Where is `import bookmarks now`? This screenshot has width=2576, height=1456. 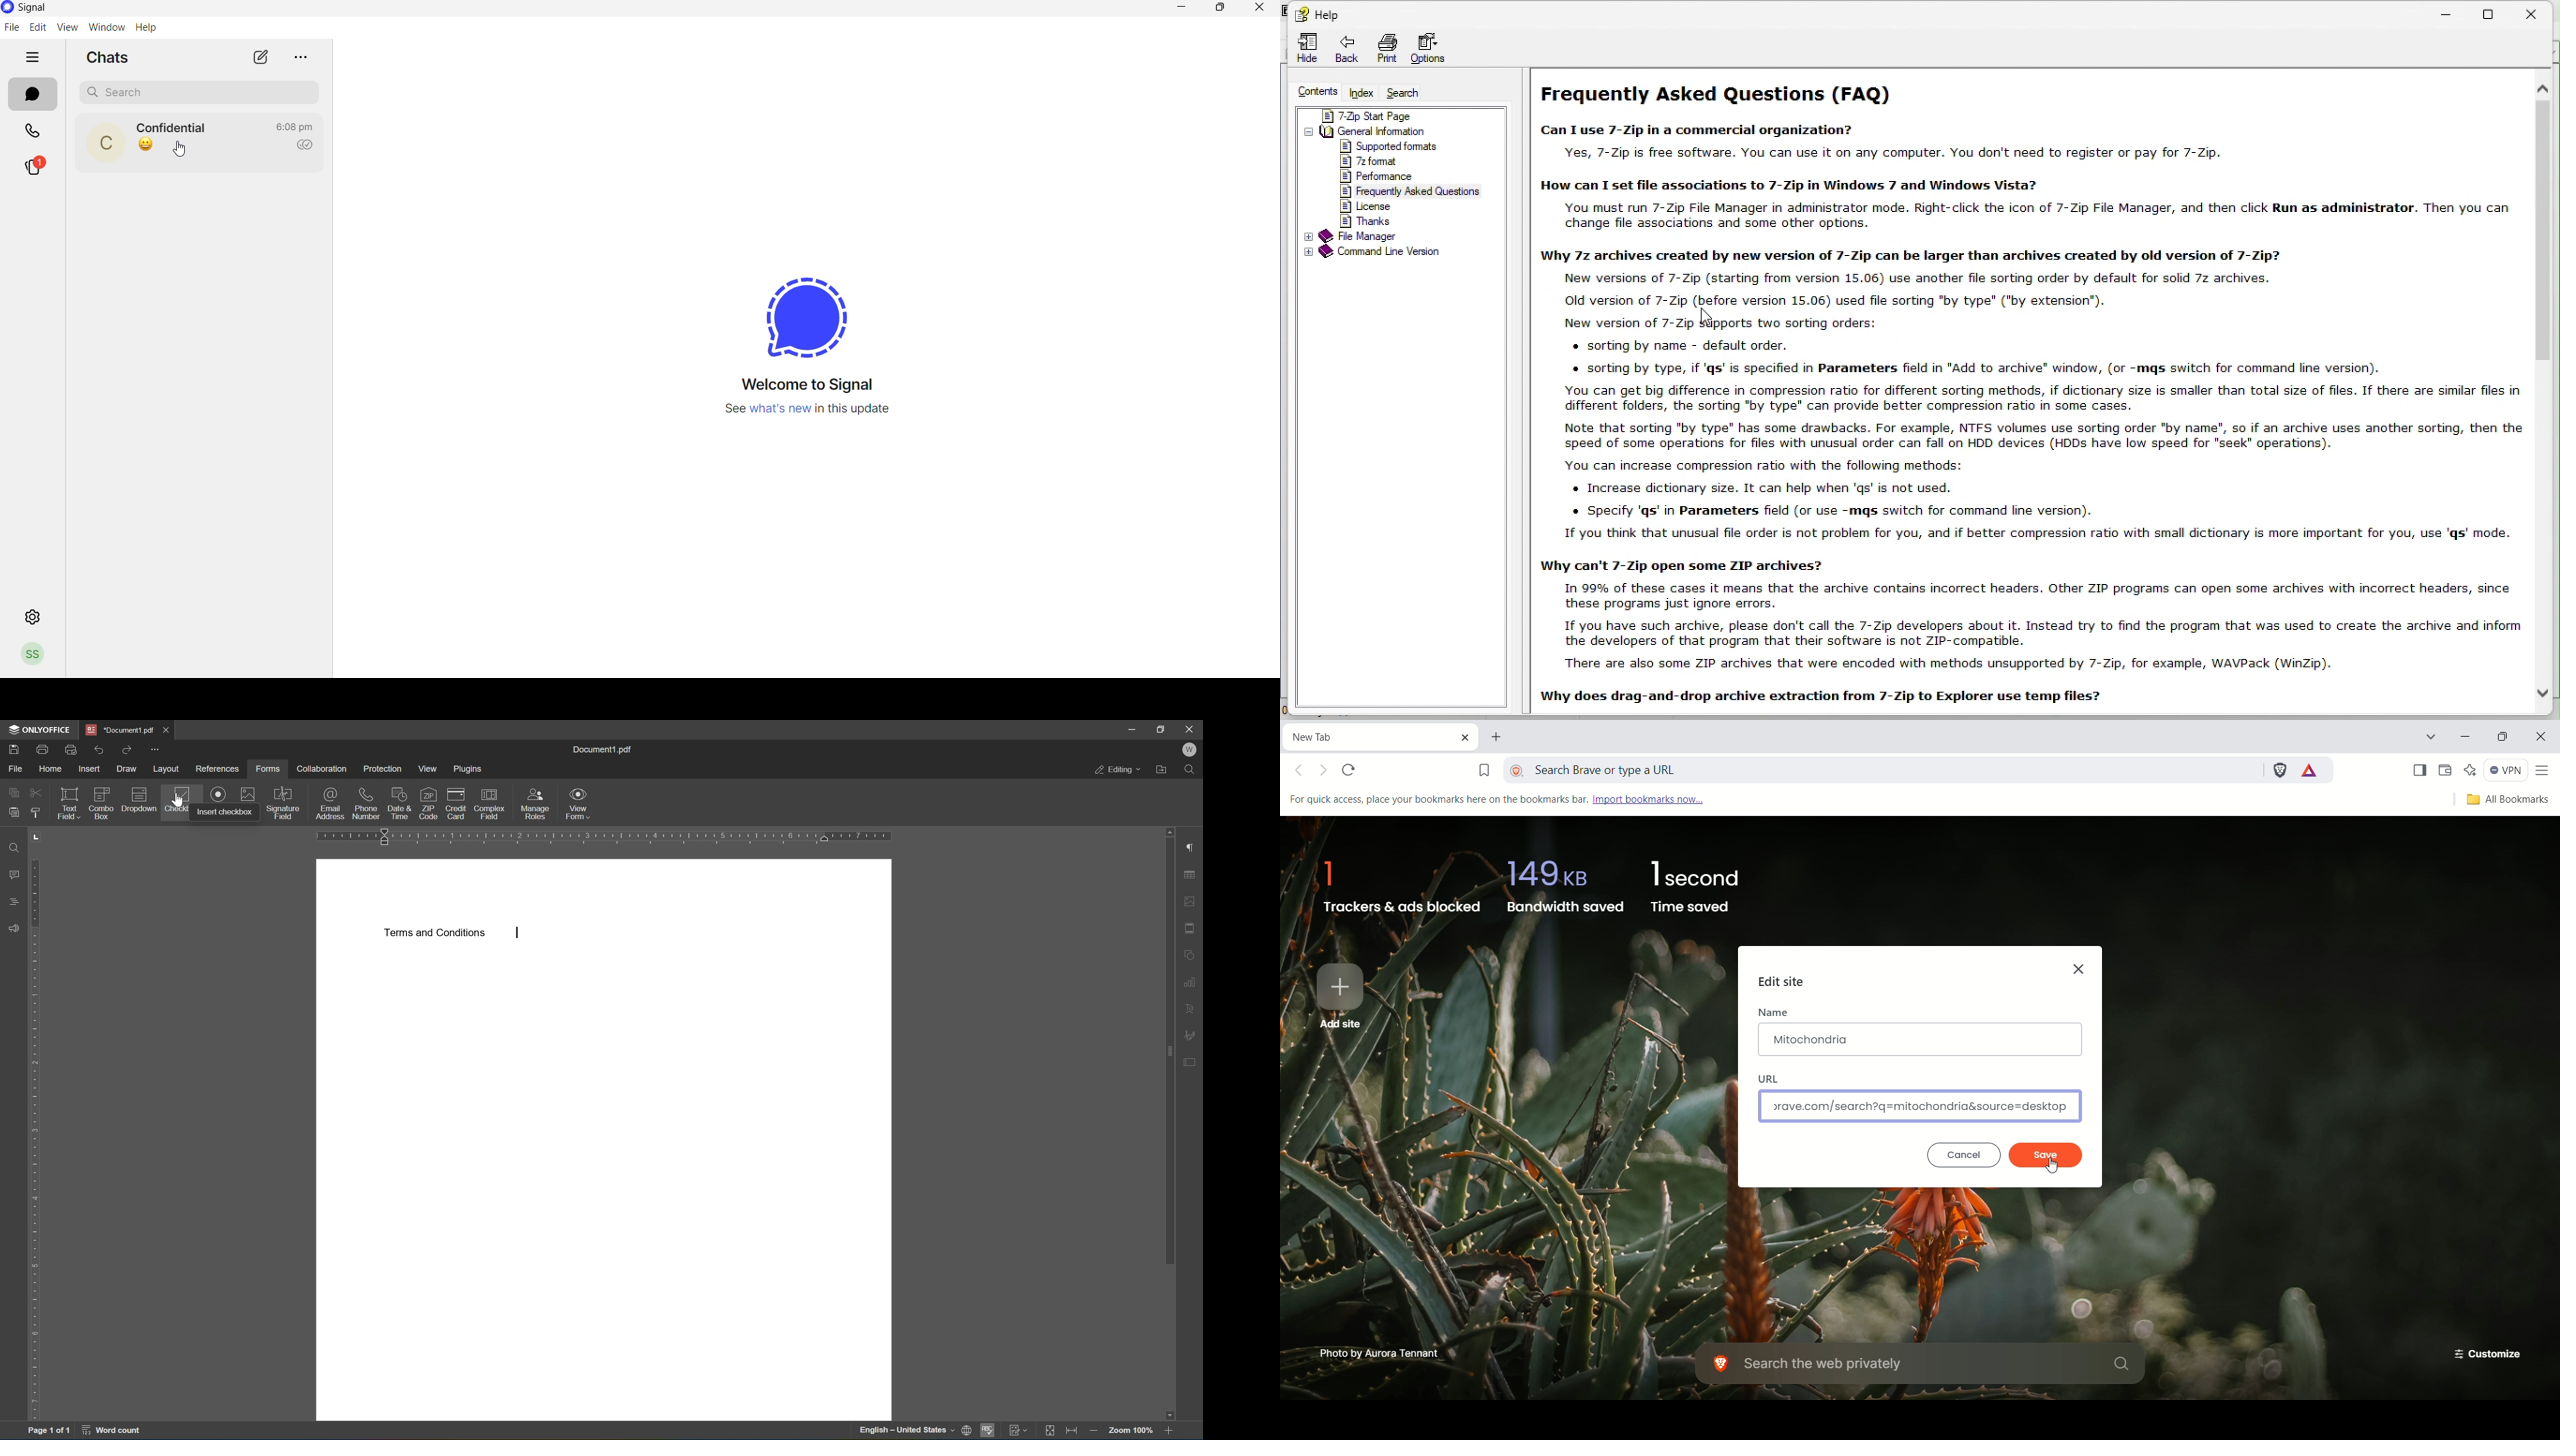
import bookmarks now is located at coordinates (1661, 799).